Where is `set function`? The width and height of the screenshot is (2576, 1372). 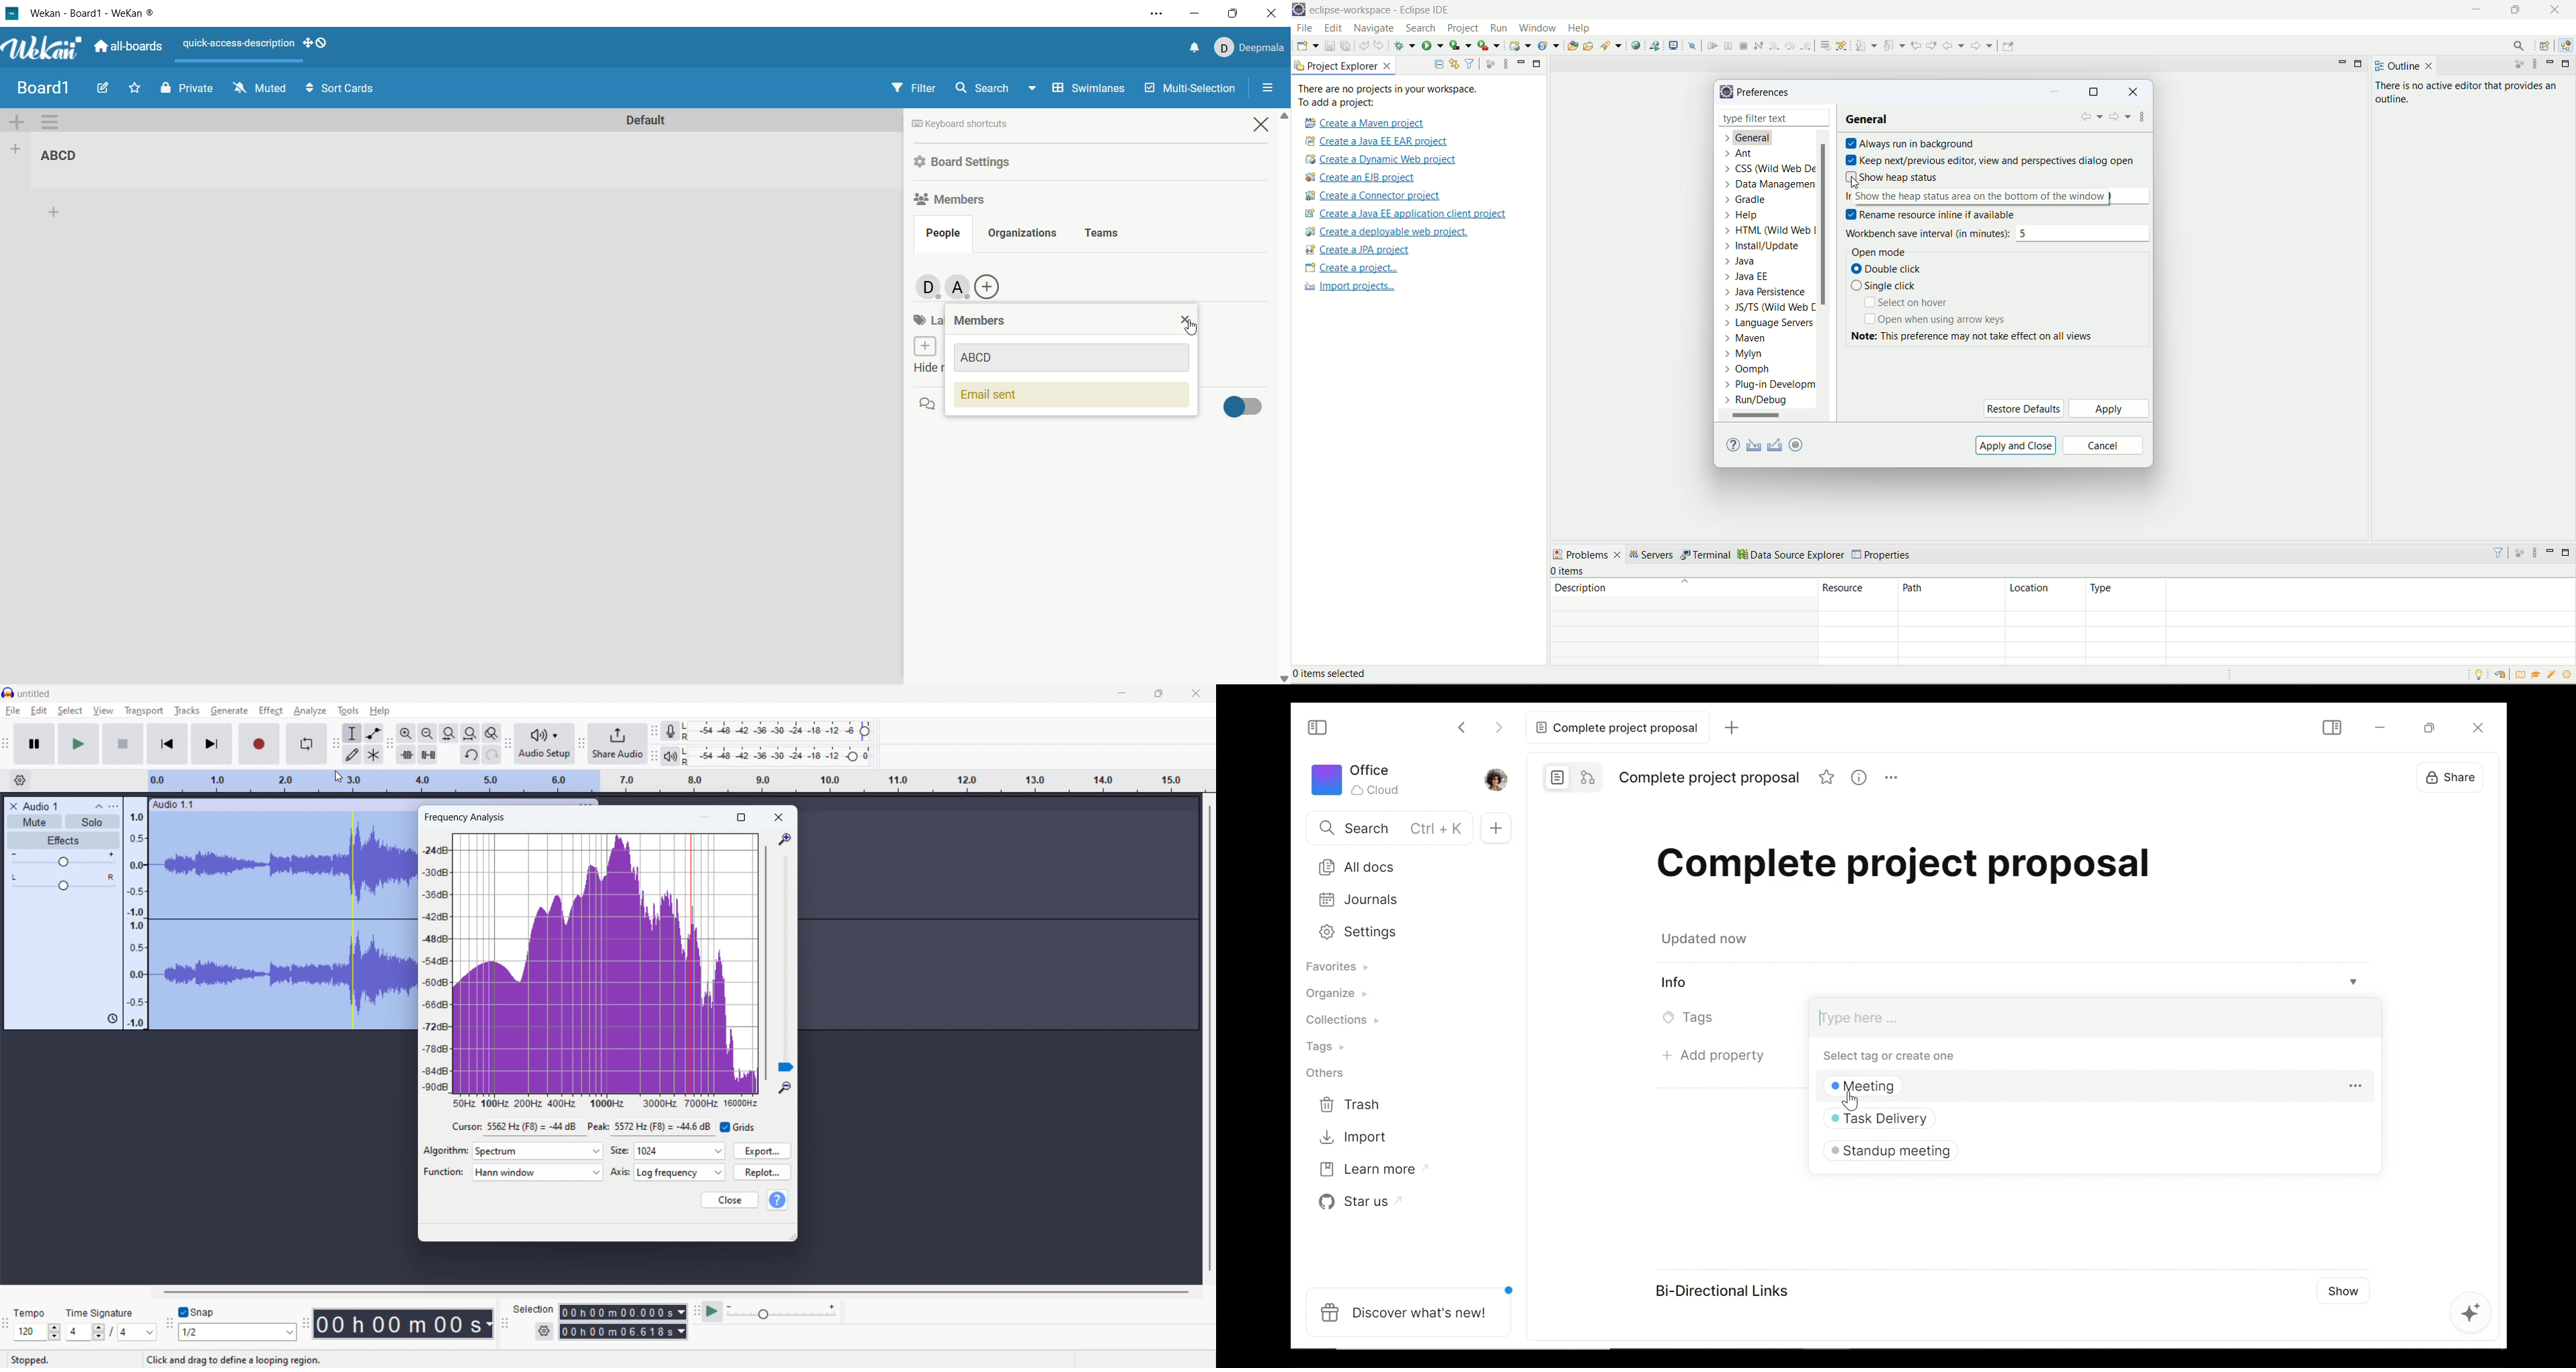
set function is located at coordinates (539, 1173).